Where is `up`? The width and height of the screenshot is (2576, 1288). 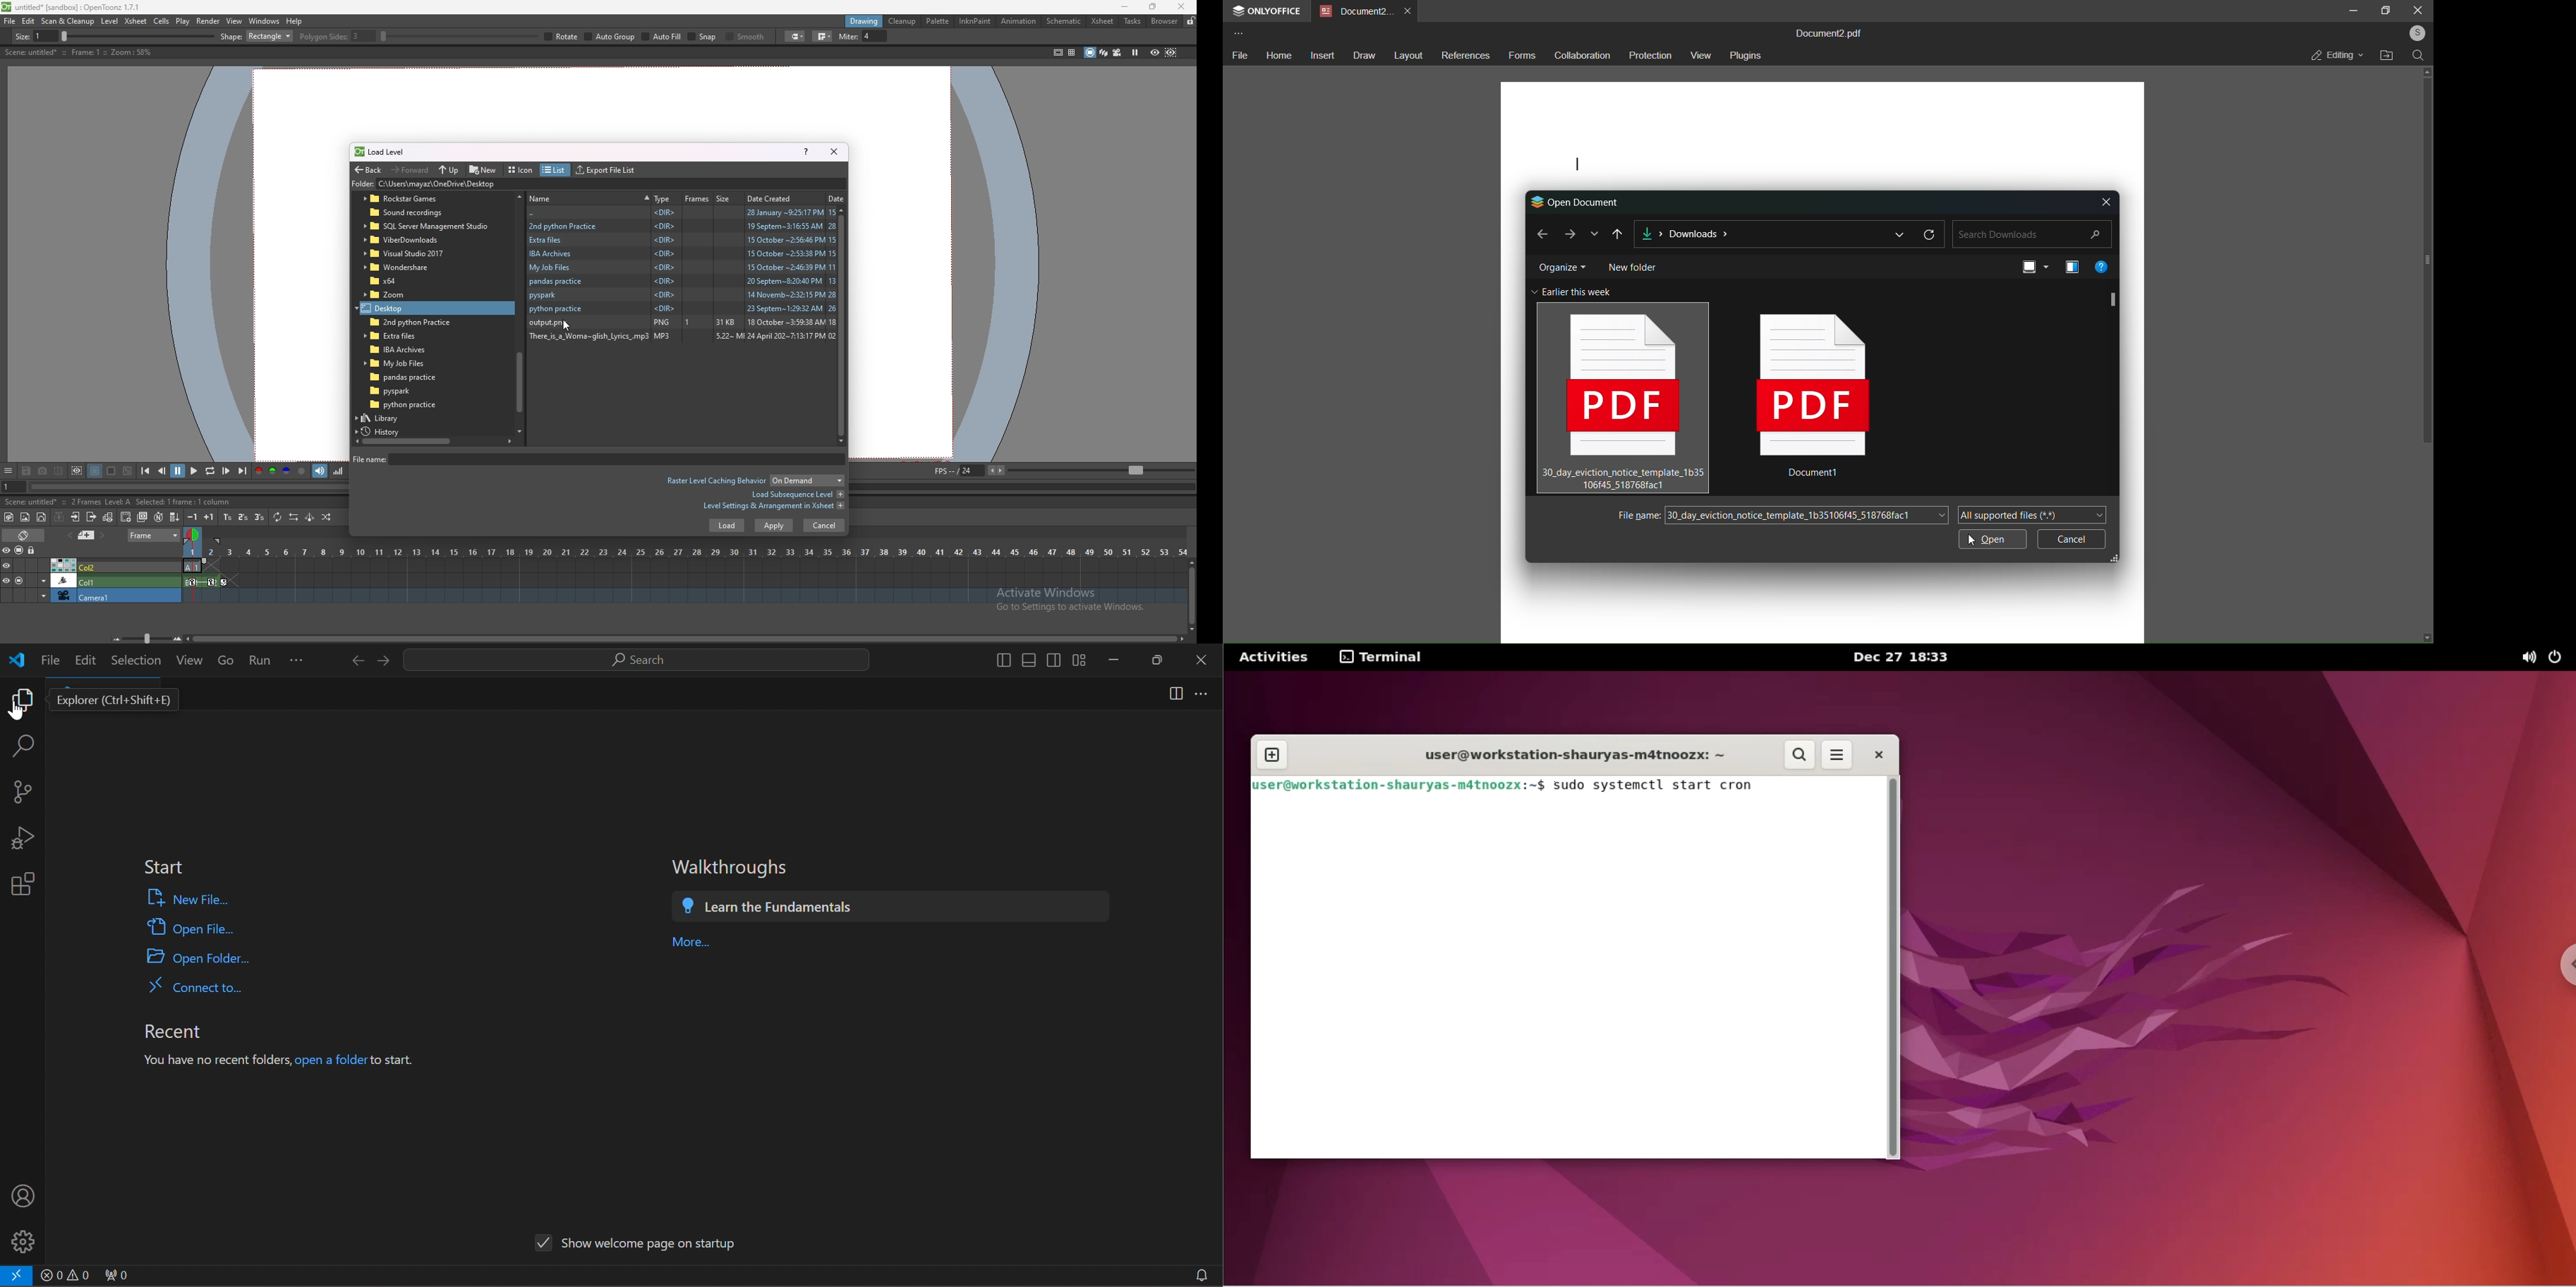 up is located at coordinates (2425, 71).